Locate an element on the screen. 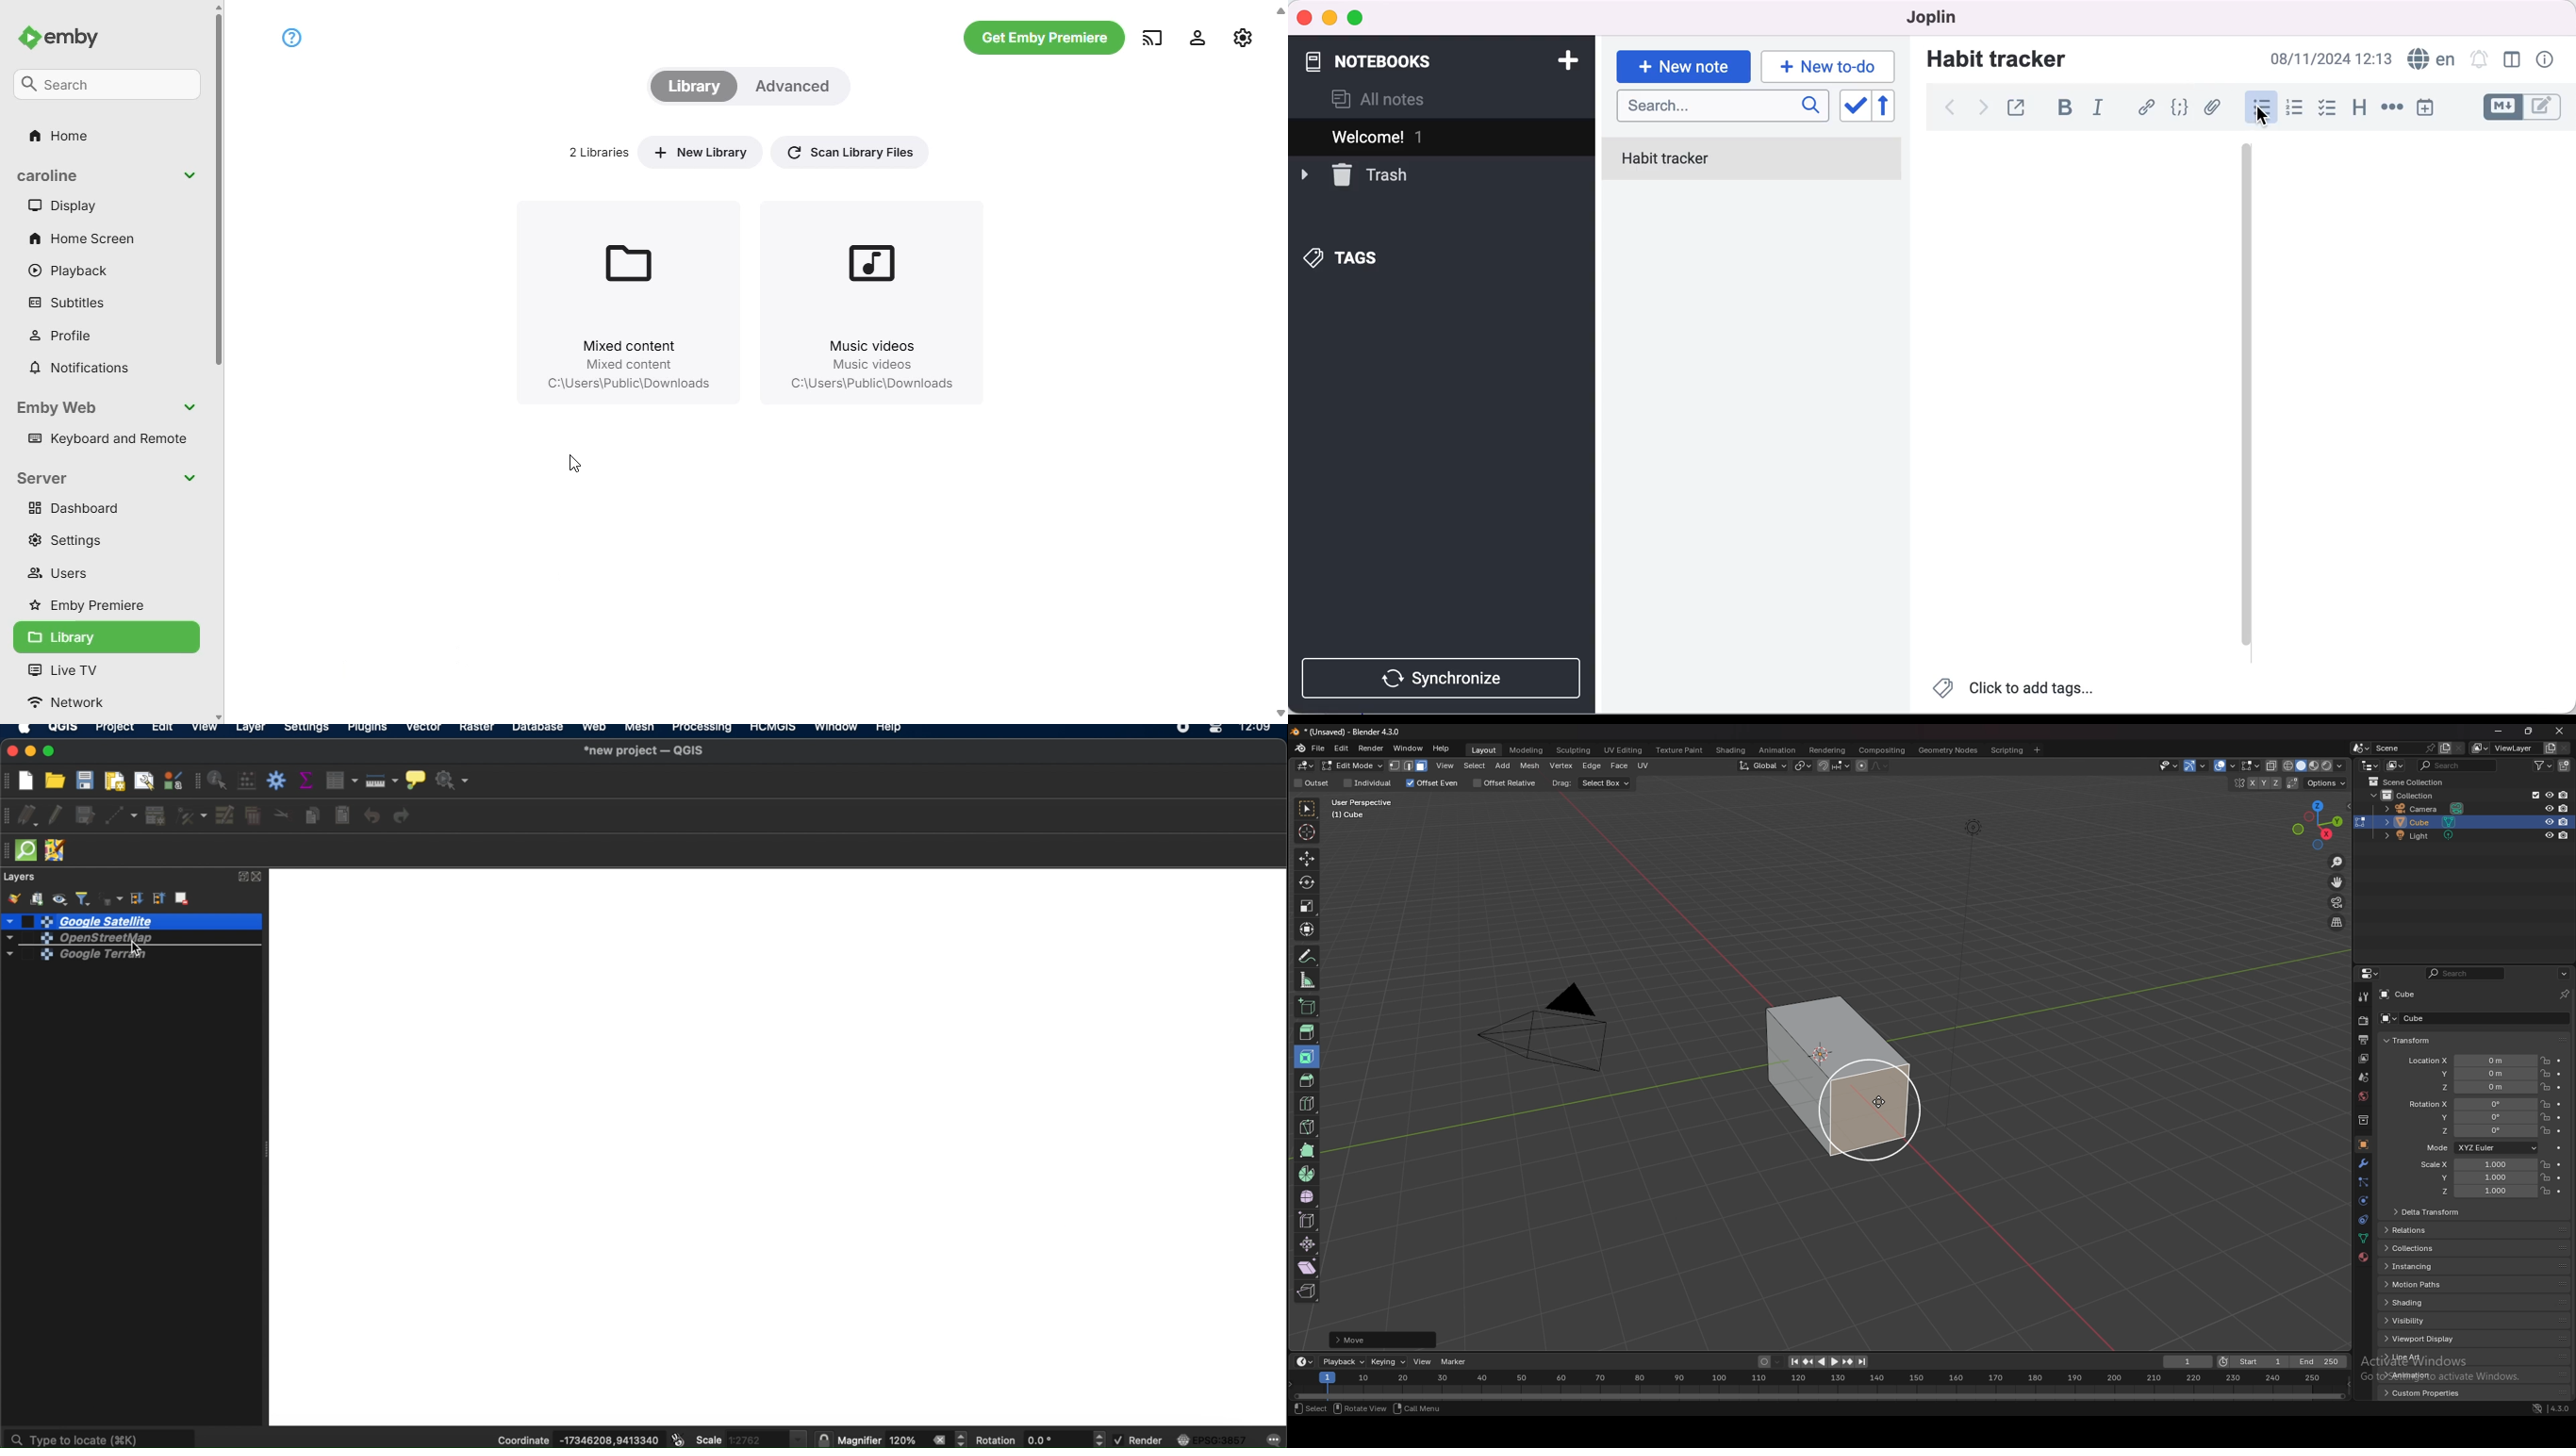 The image size is (2576, 1456). JOSM remote is located at coordinates (57, 851).